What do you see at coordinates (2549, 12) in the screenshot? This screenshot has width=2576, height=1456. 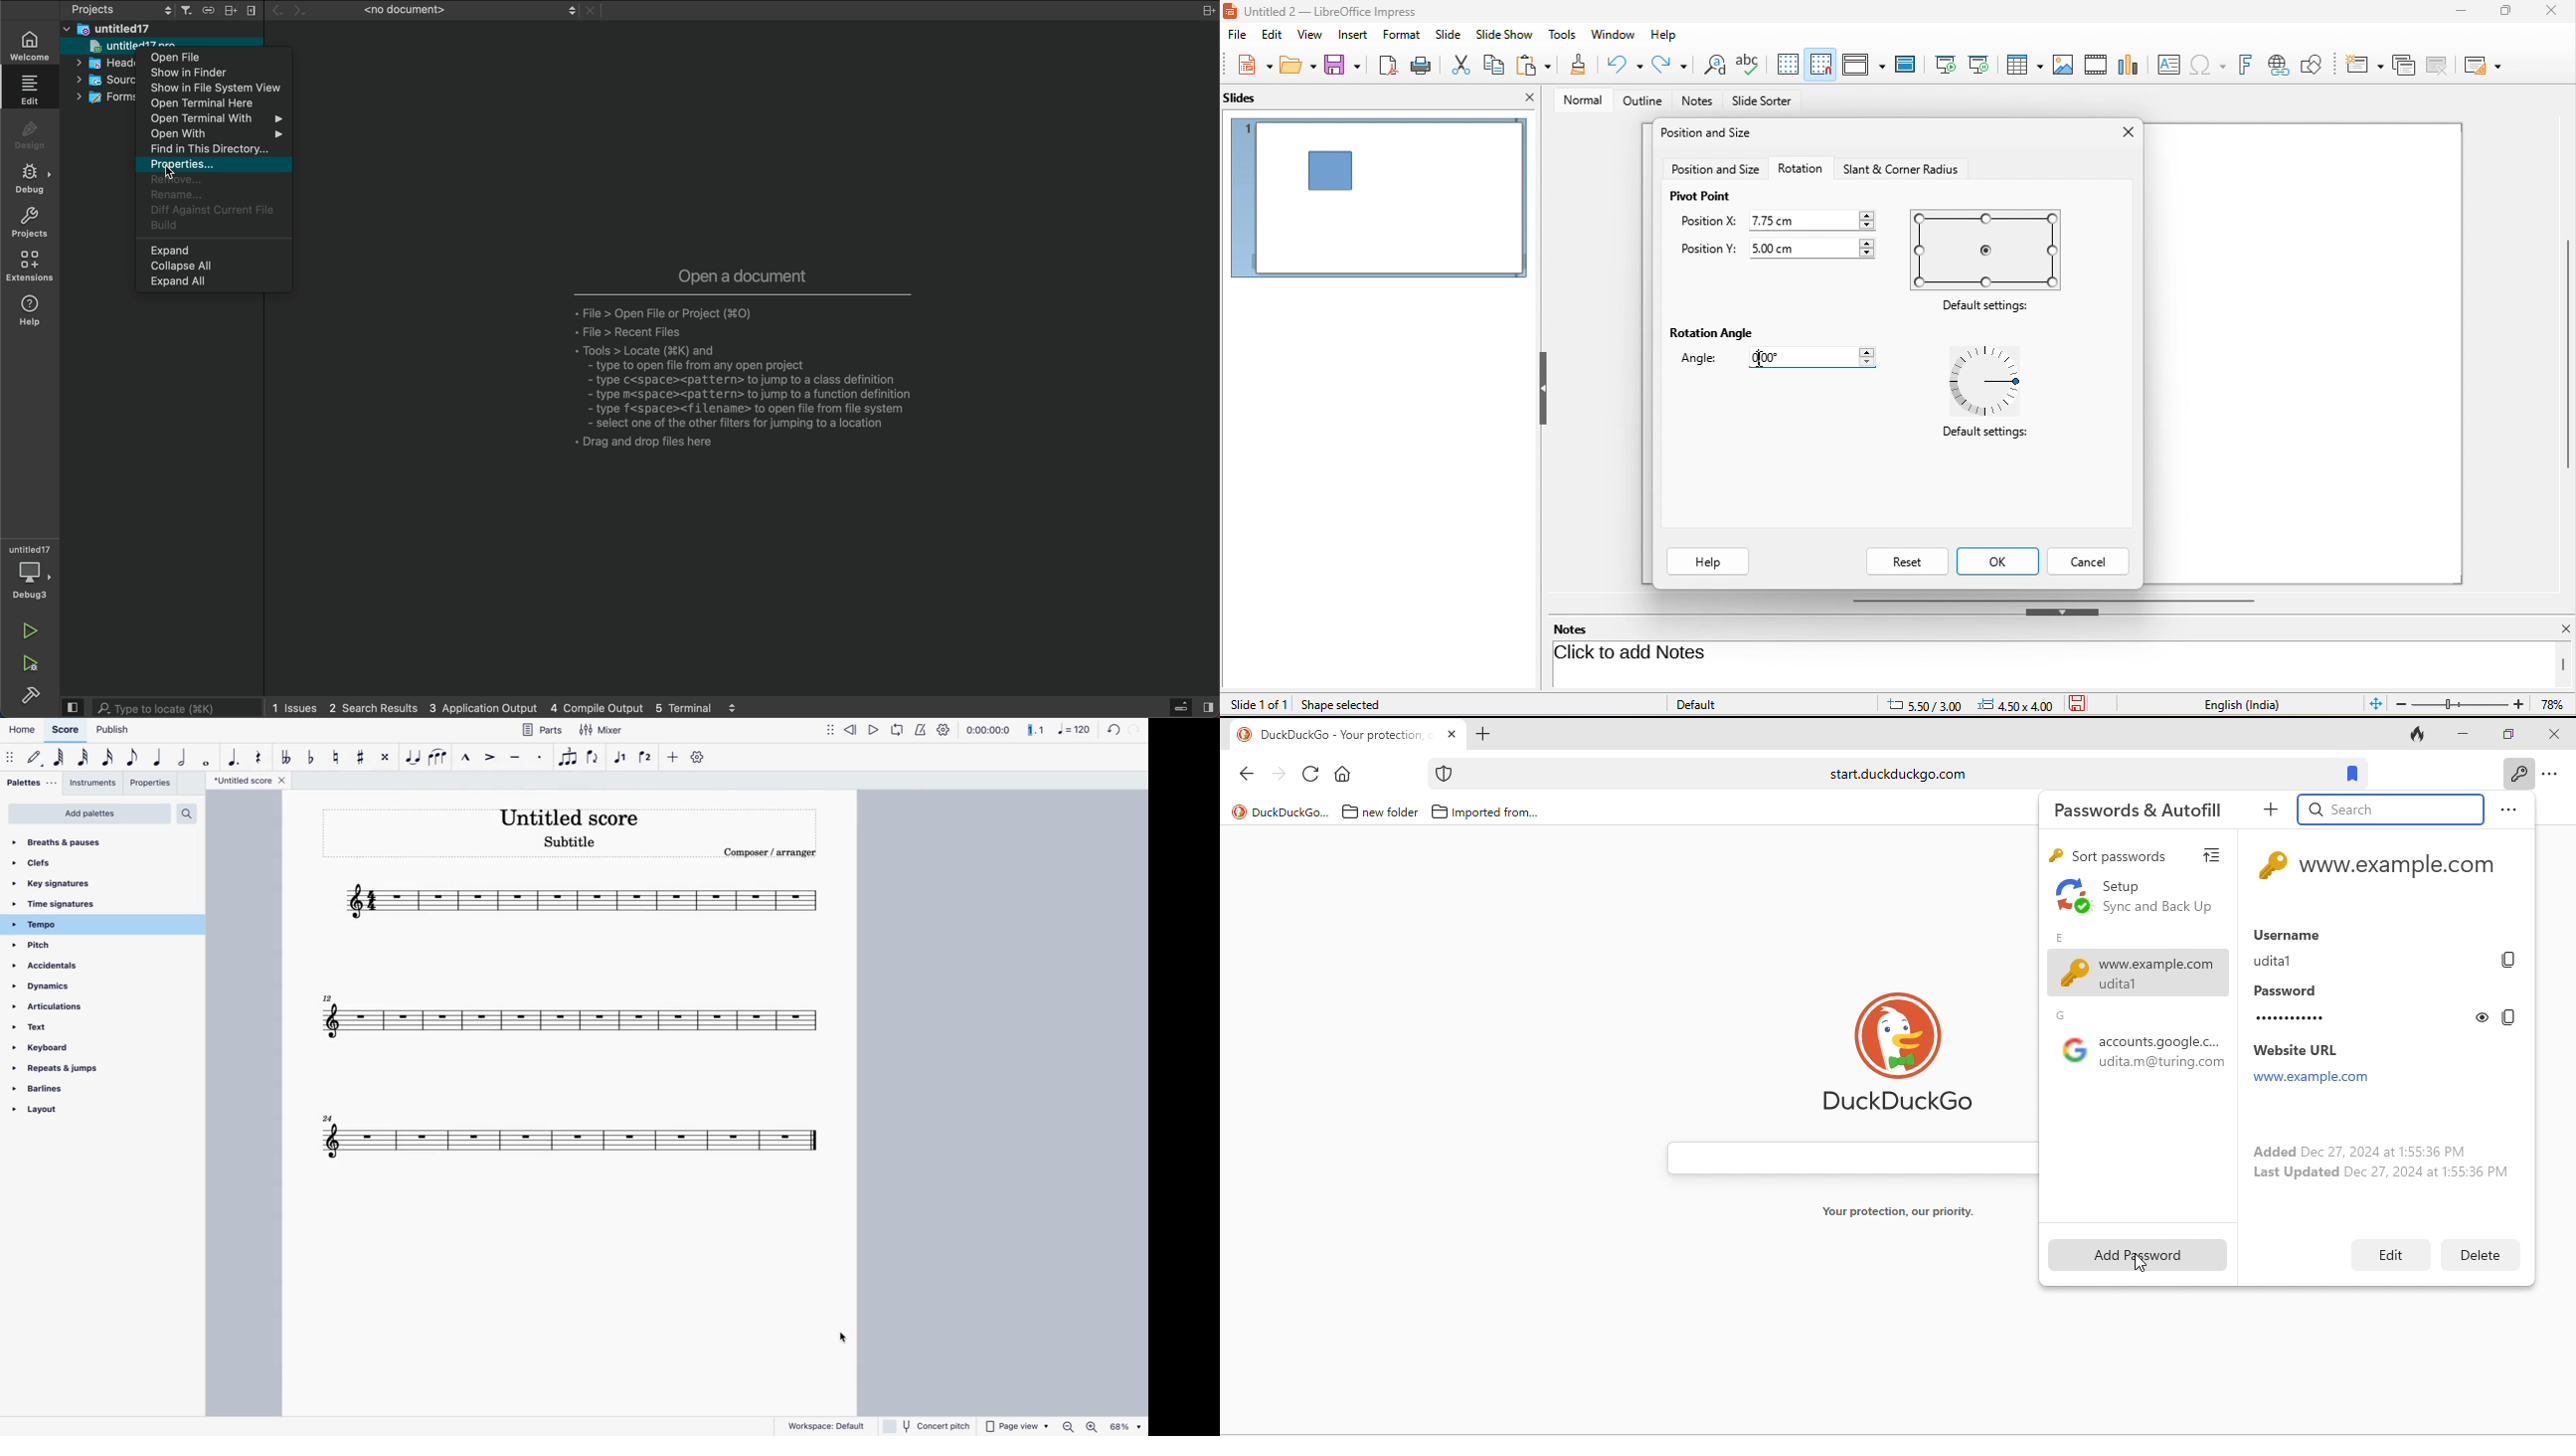 I see `close` at bounding box center [2549, 12].